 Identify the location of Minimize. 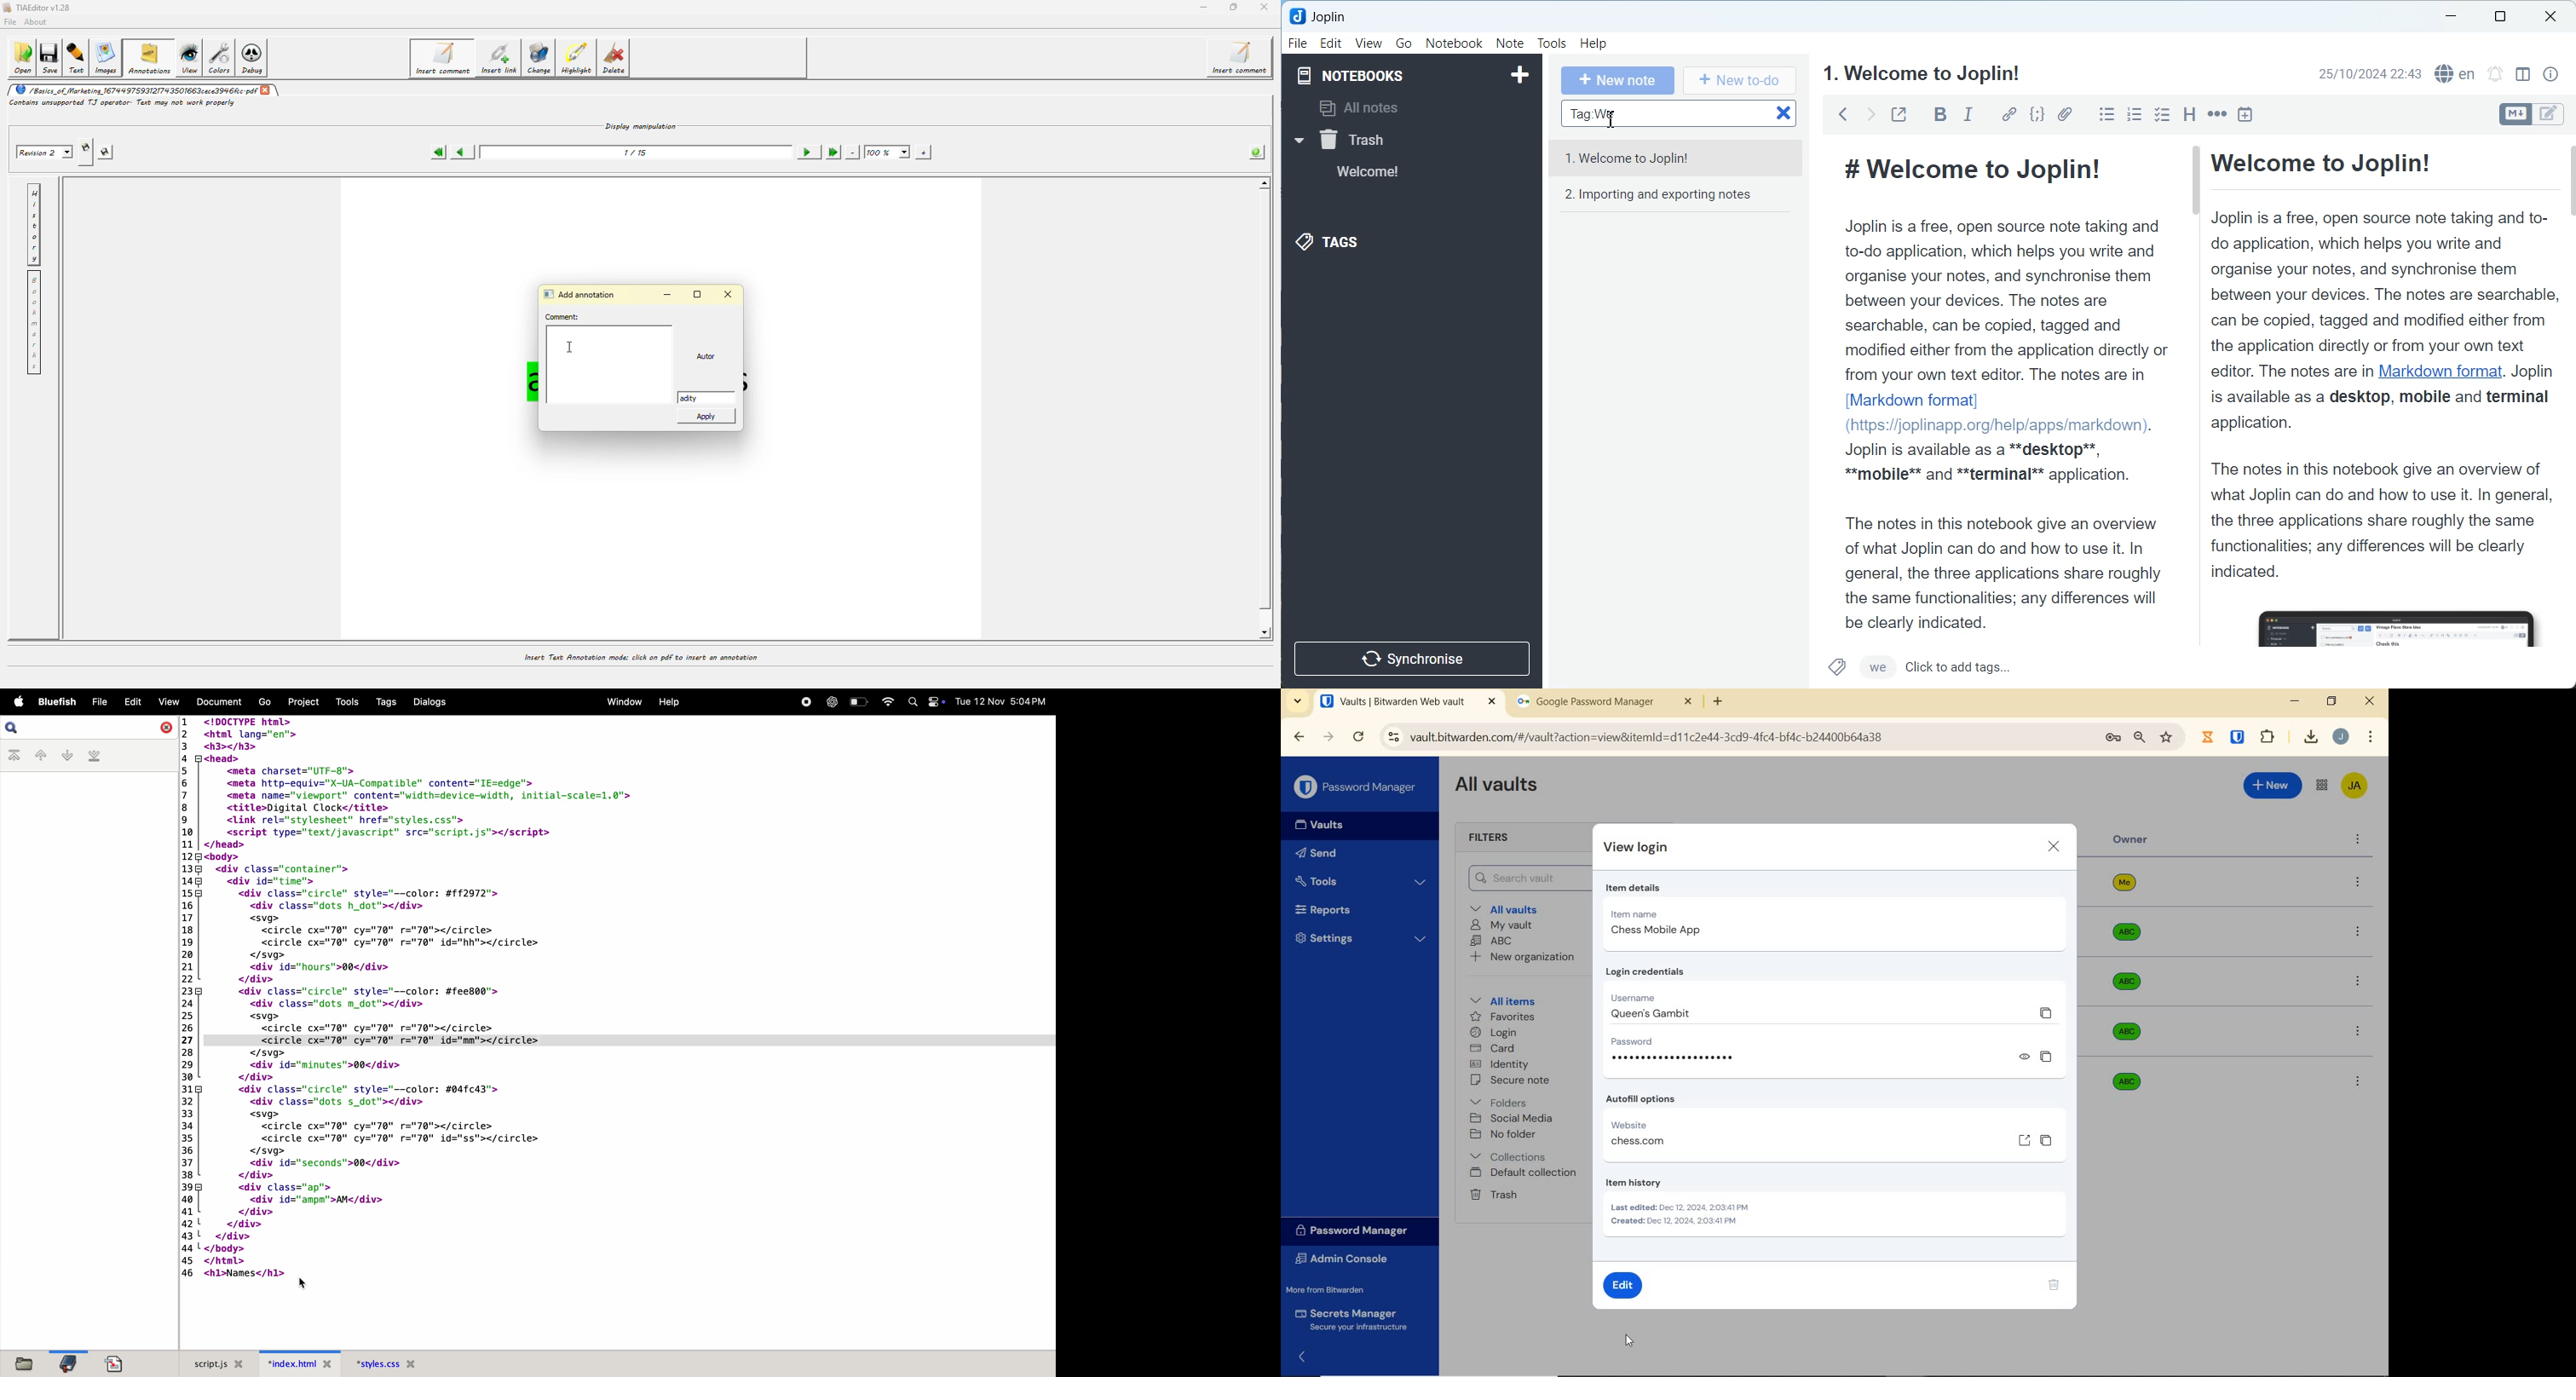
(2450, 16).